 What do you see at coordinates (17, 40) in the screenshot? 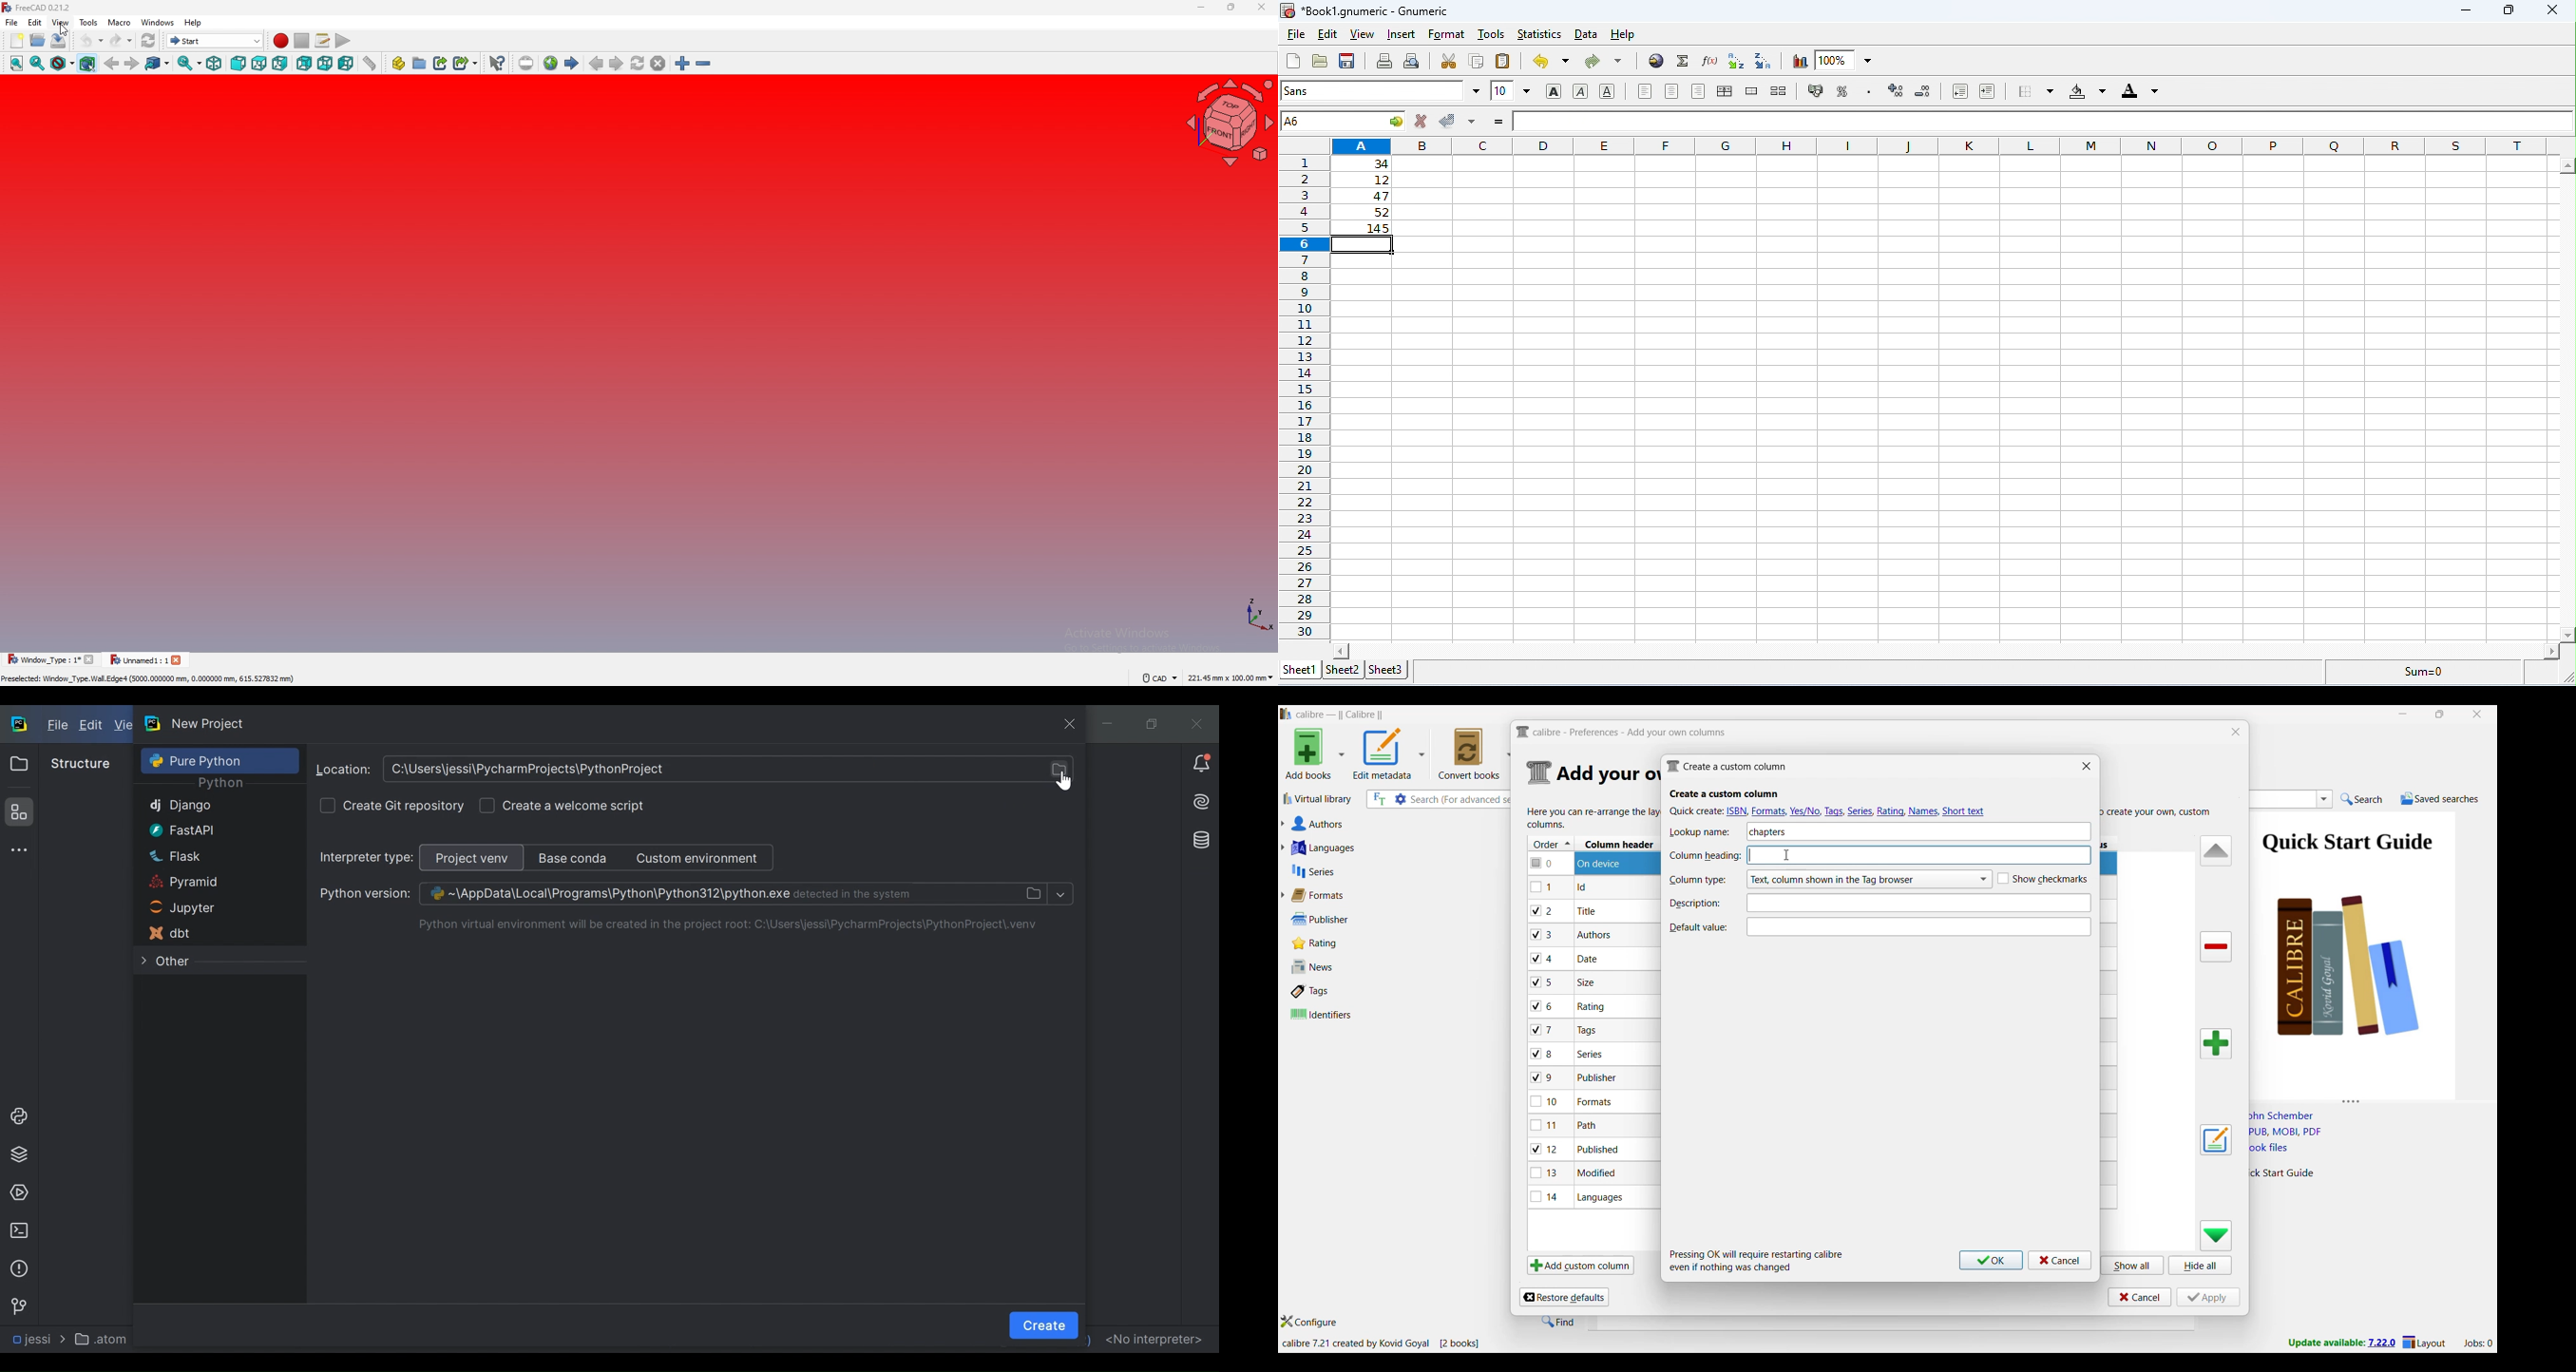
I see `new` at bounding box center [17, 40].